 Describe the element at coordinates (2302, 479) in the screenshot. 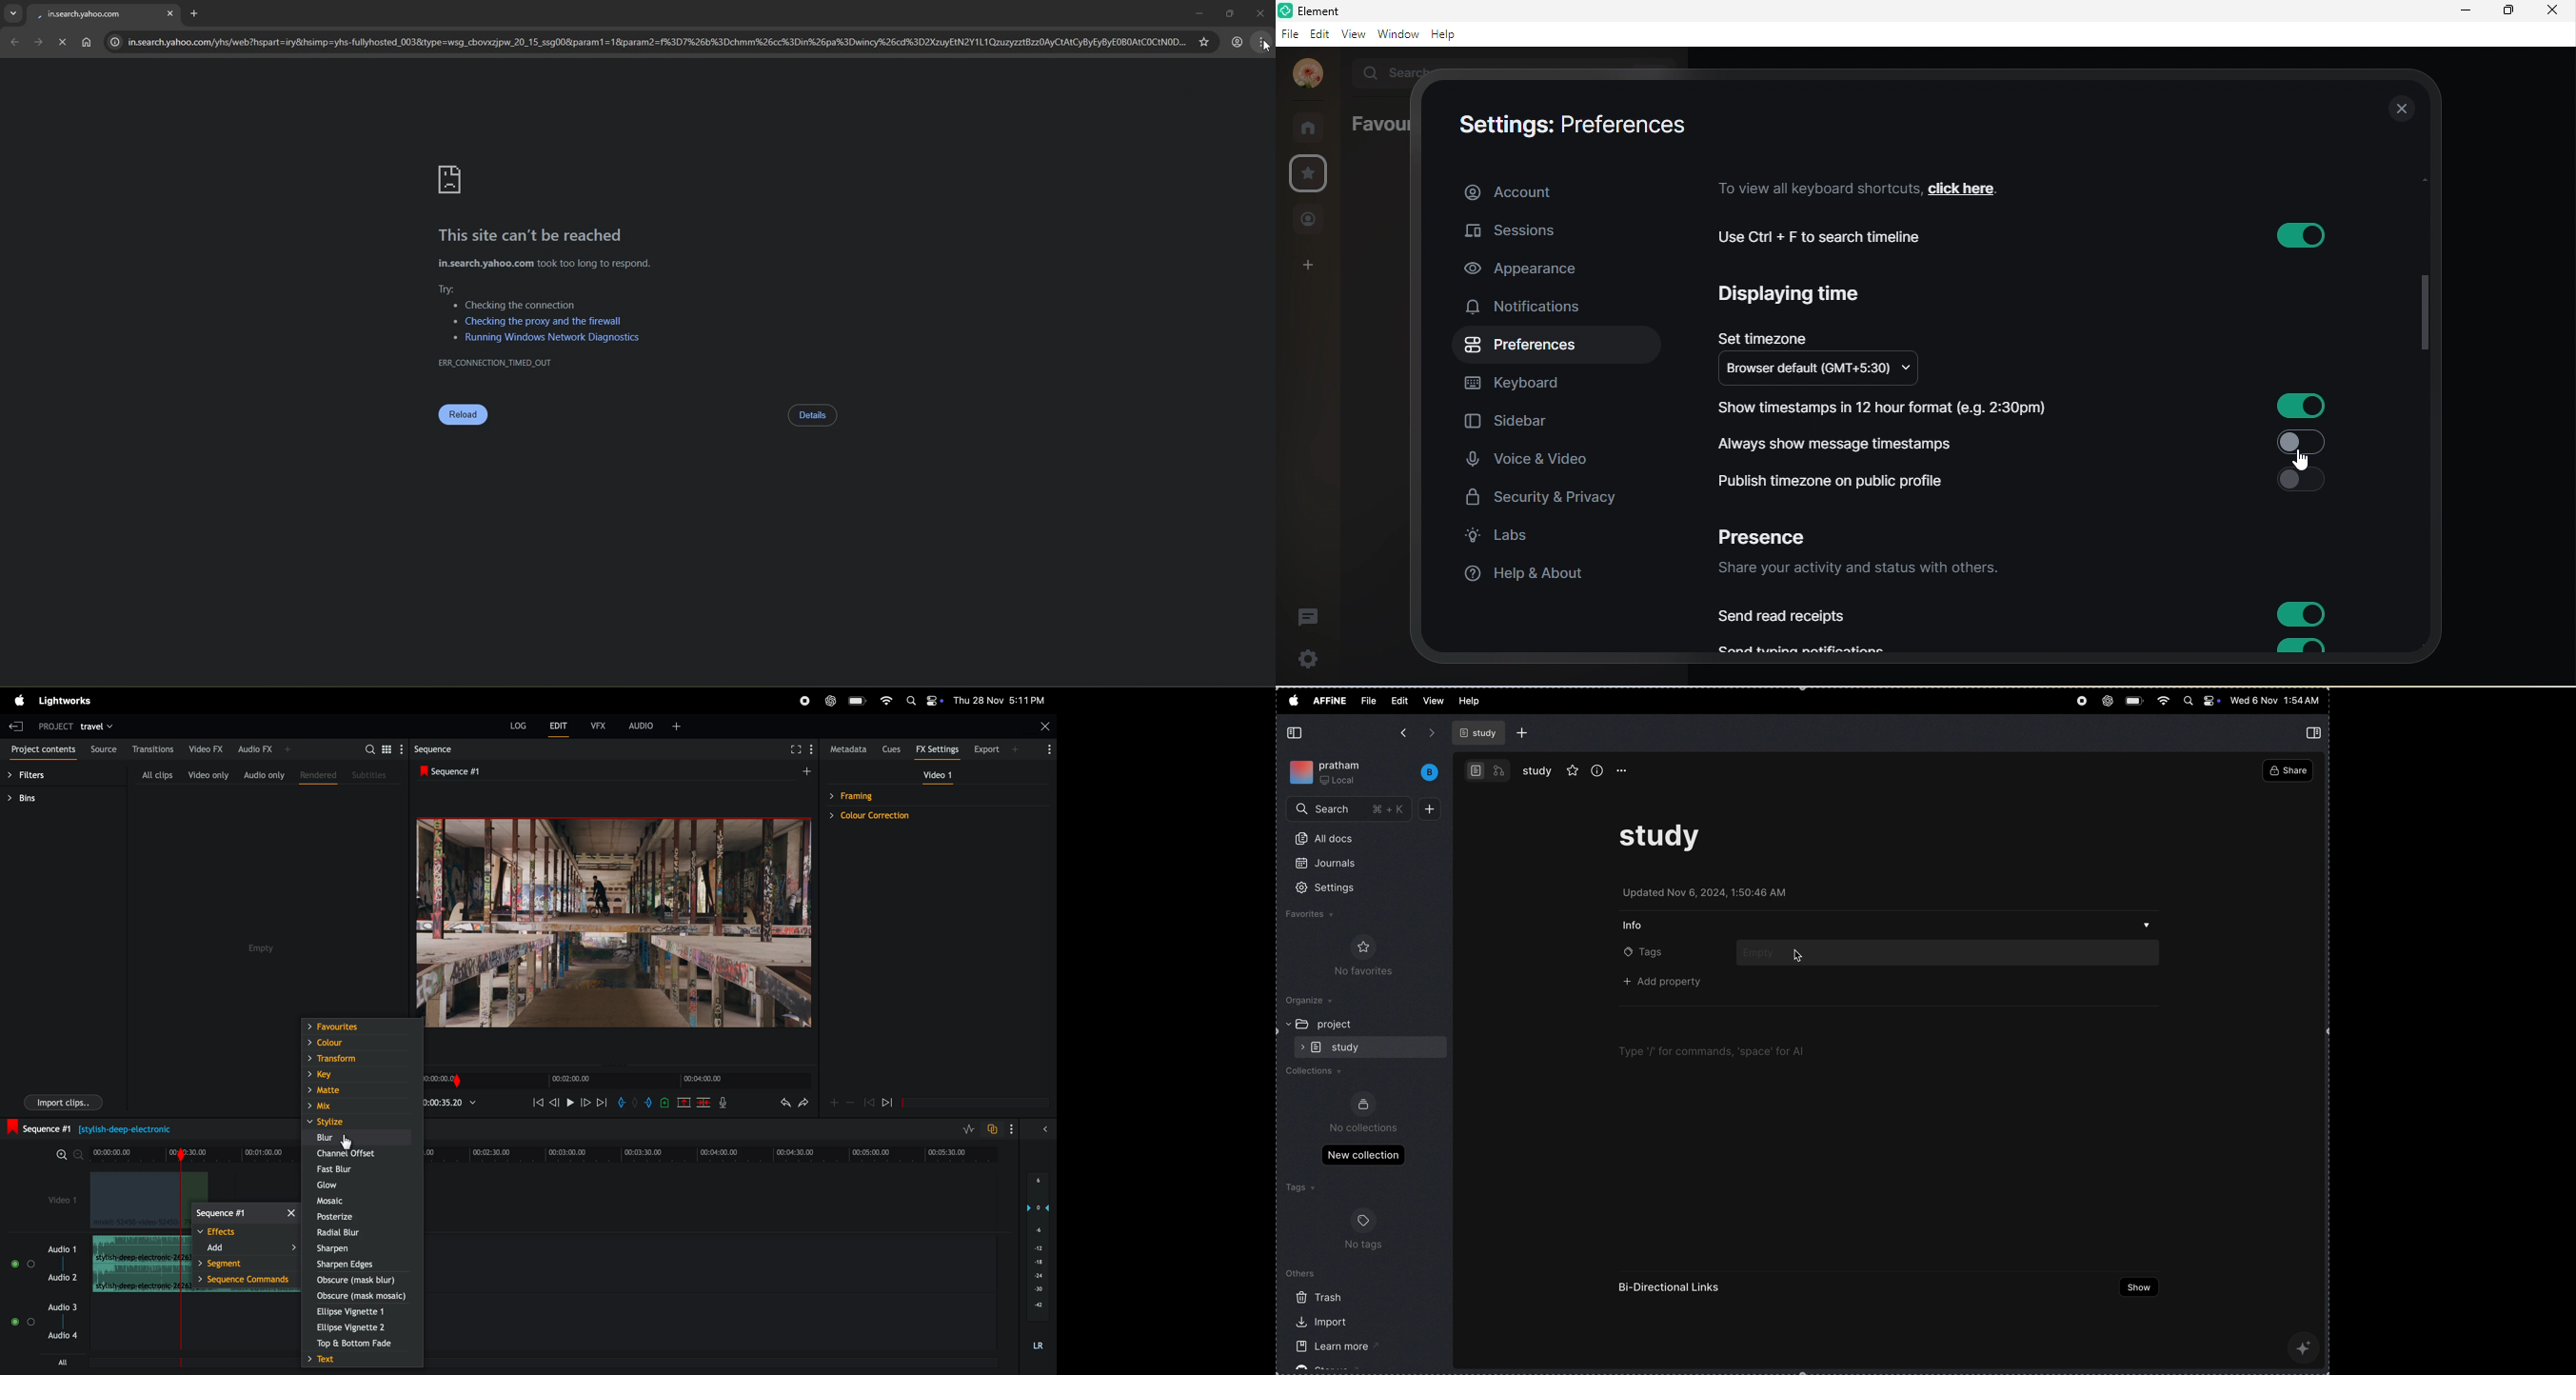

I see `button` at that location.